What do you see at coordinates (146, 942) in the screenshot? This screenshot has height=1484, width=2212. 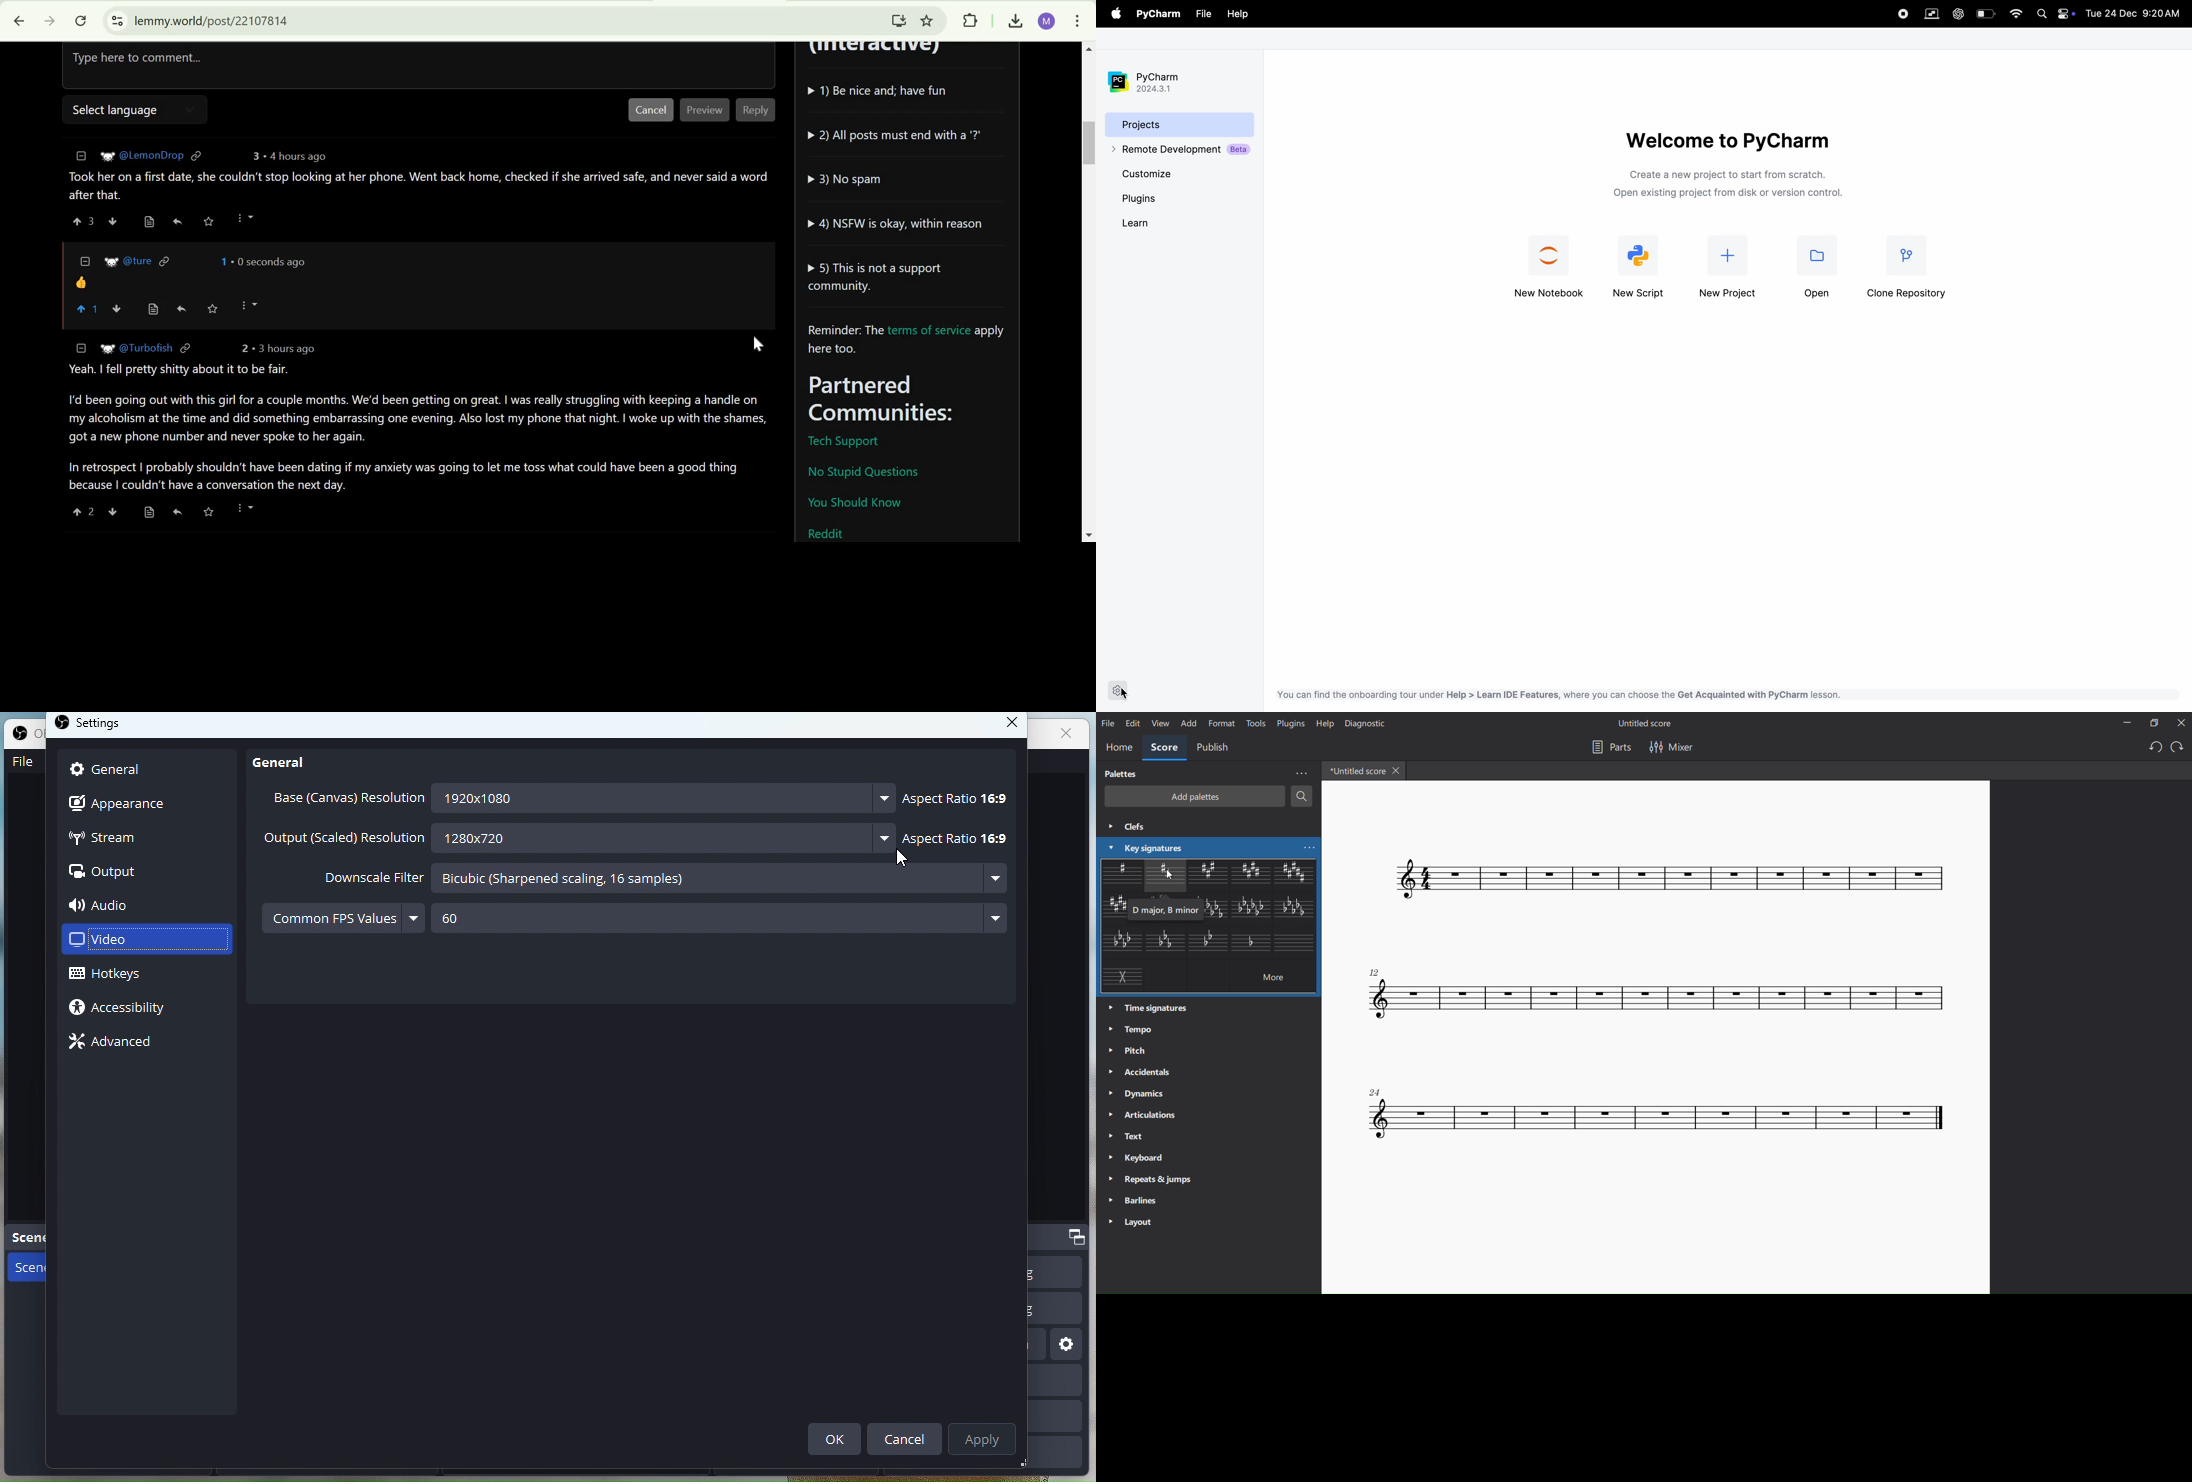 I see `Video` at bounding box center [146, 942].